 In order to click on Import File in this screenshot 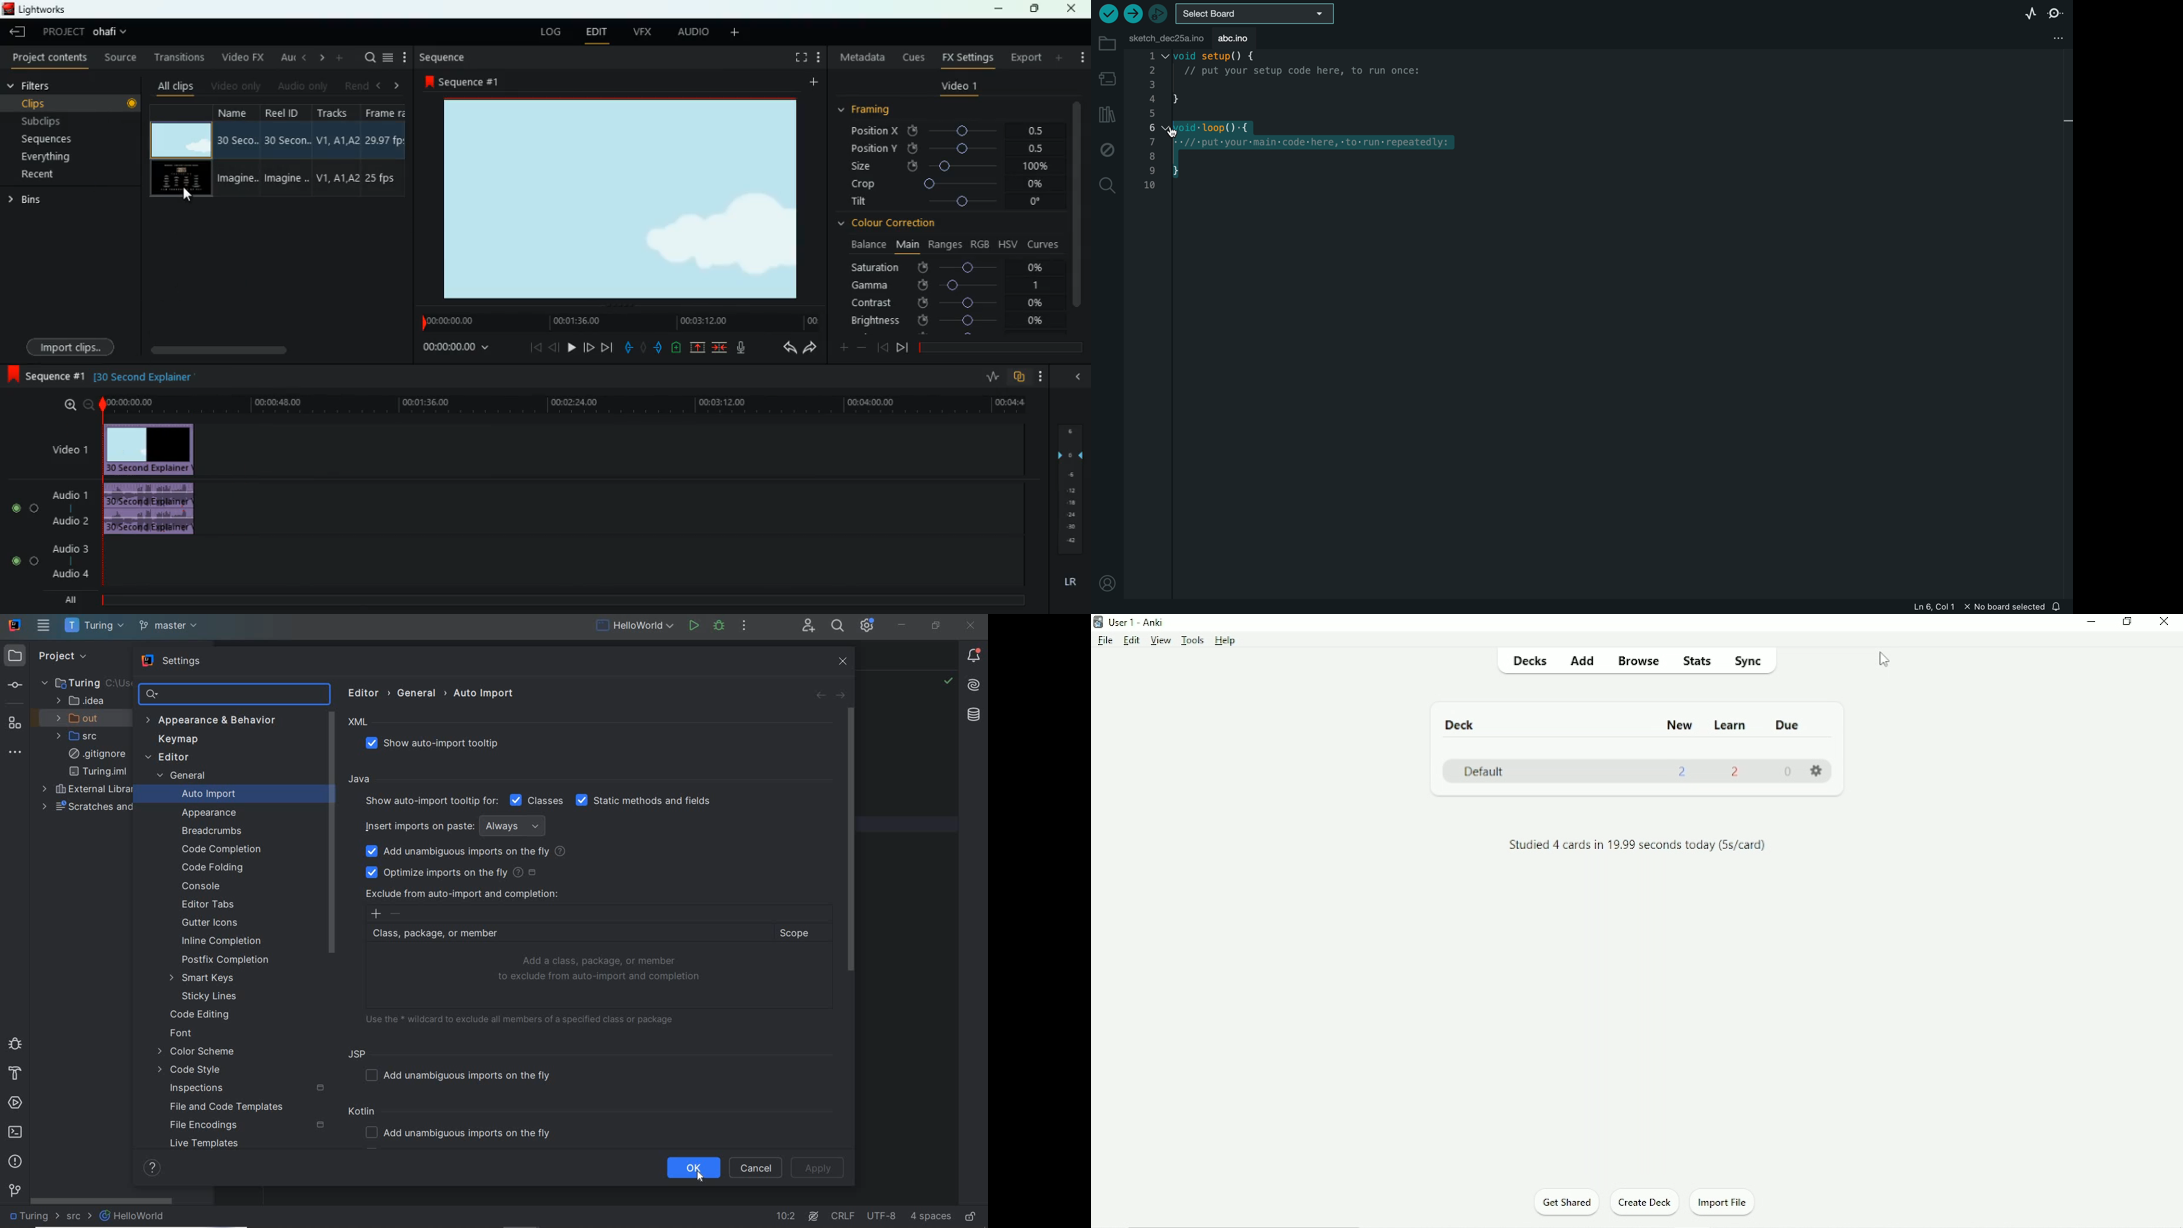, I will do `click(1729, 1203)`.